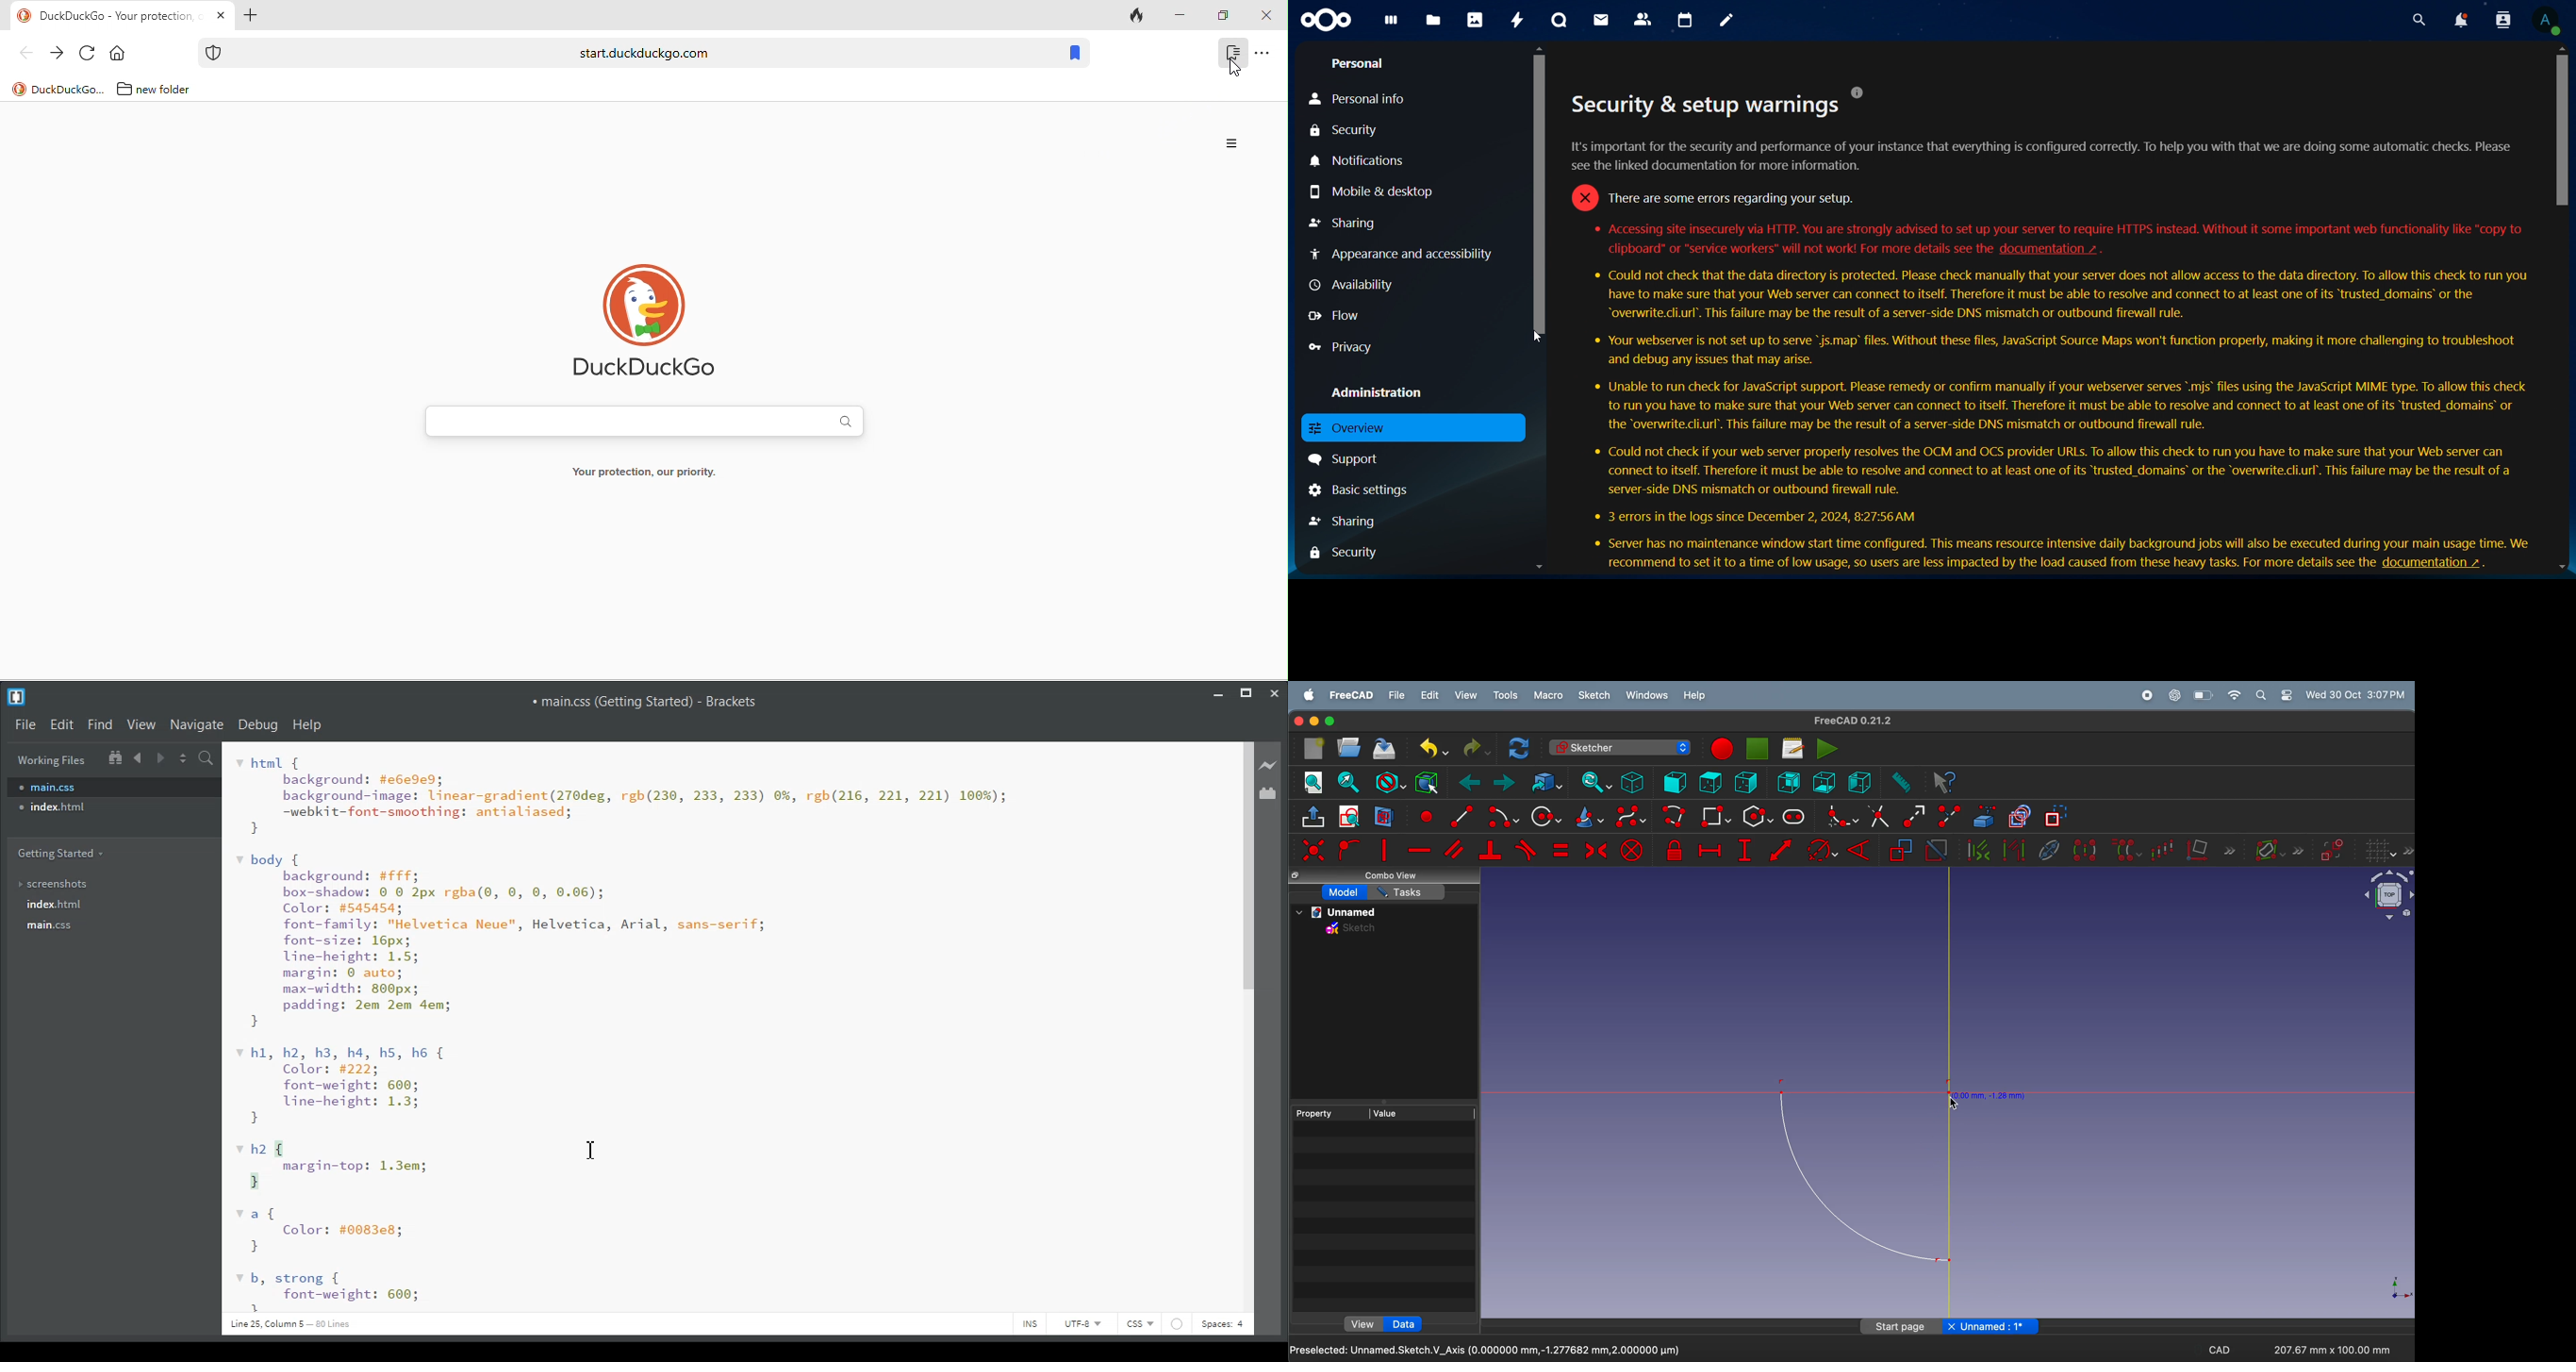  Describe the element at coordinates (1729, 21) in the screenshot. I see `notes` at that location.